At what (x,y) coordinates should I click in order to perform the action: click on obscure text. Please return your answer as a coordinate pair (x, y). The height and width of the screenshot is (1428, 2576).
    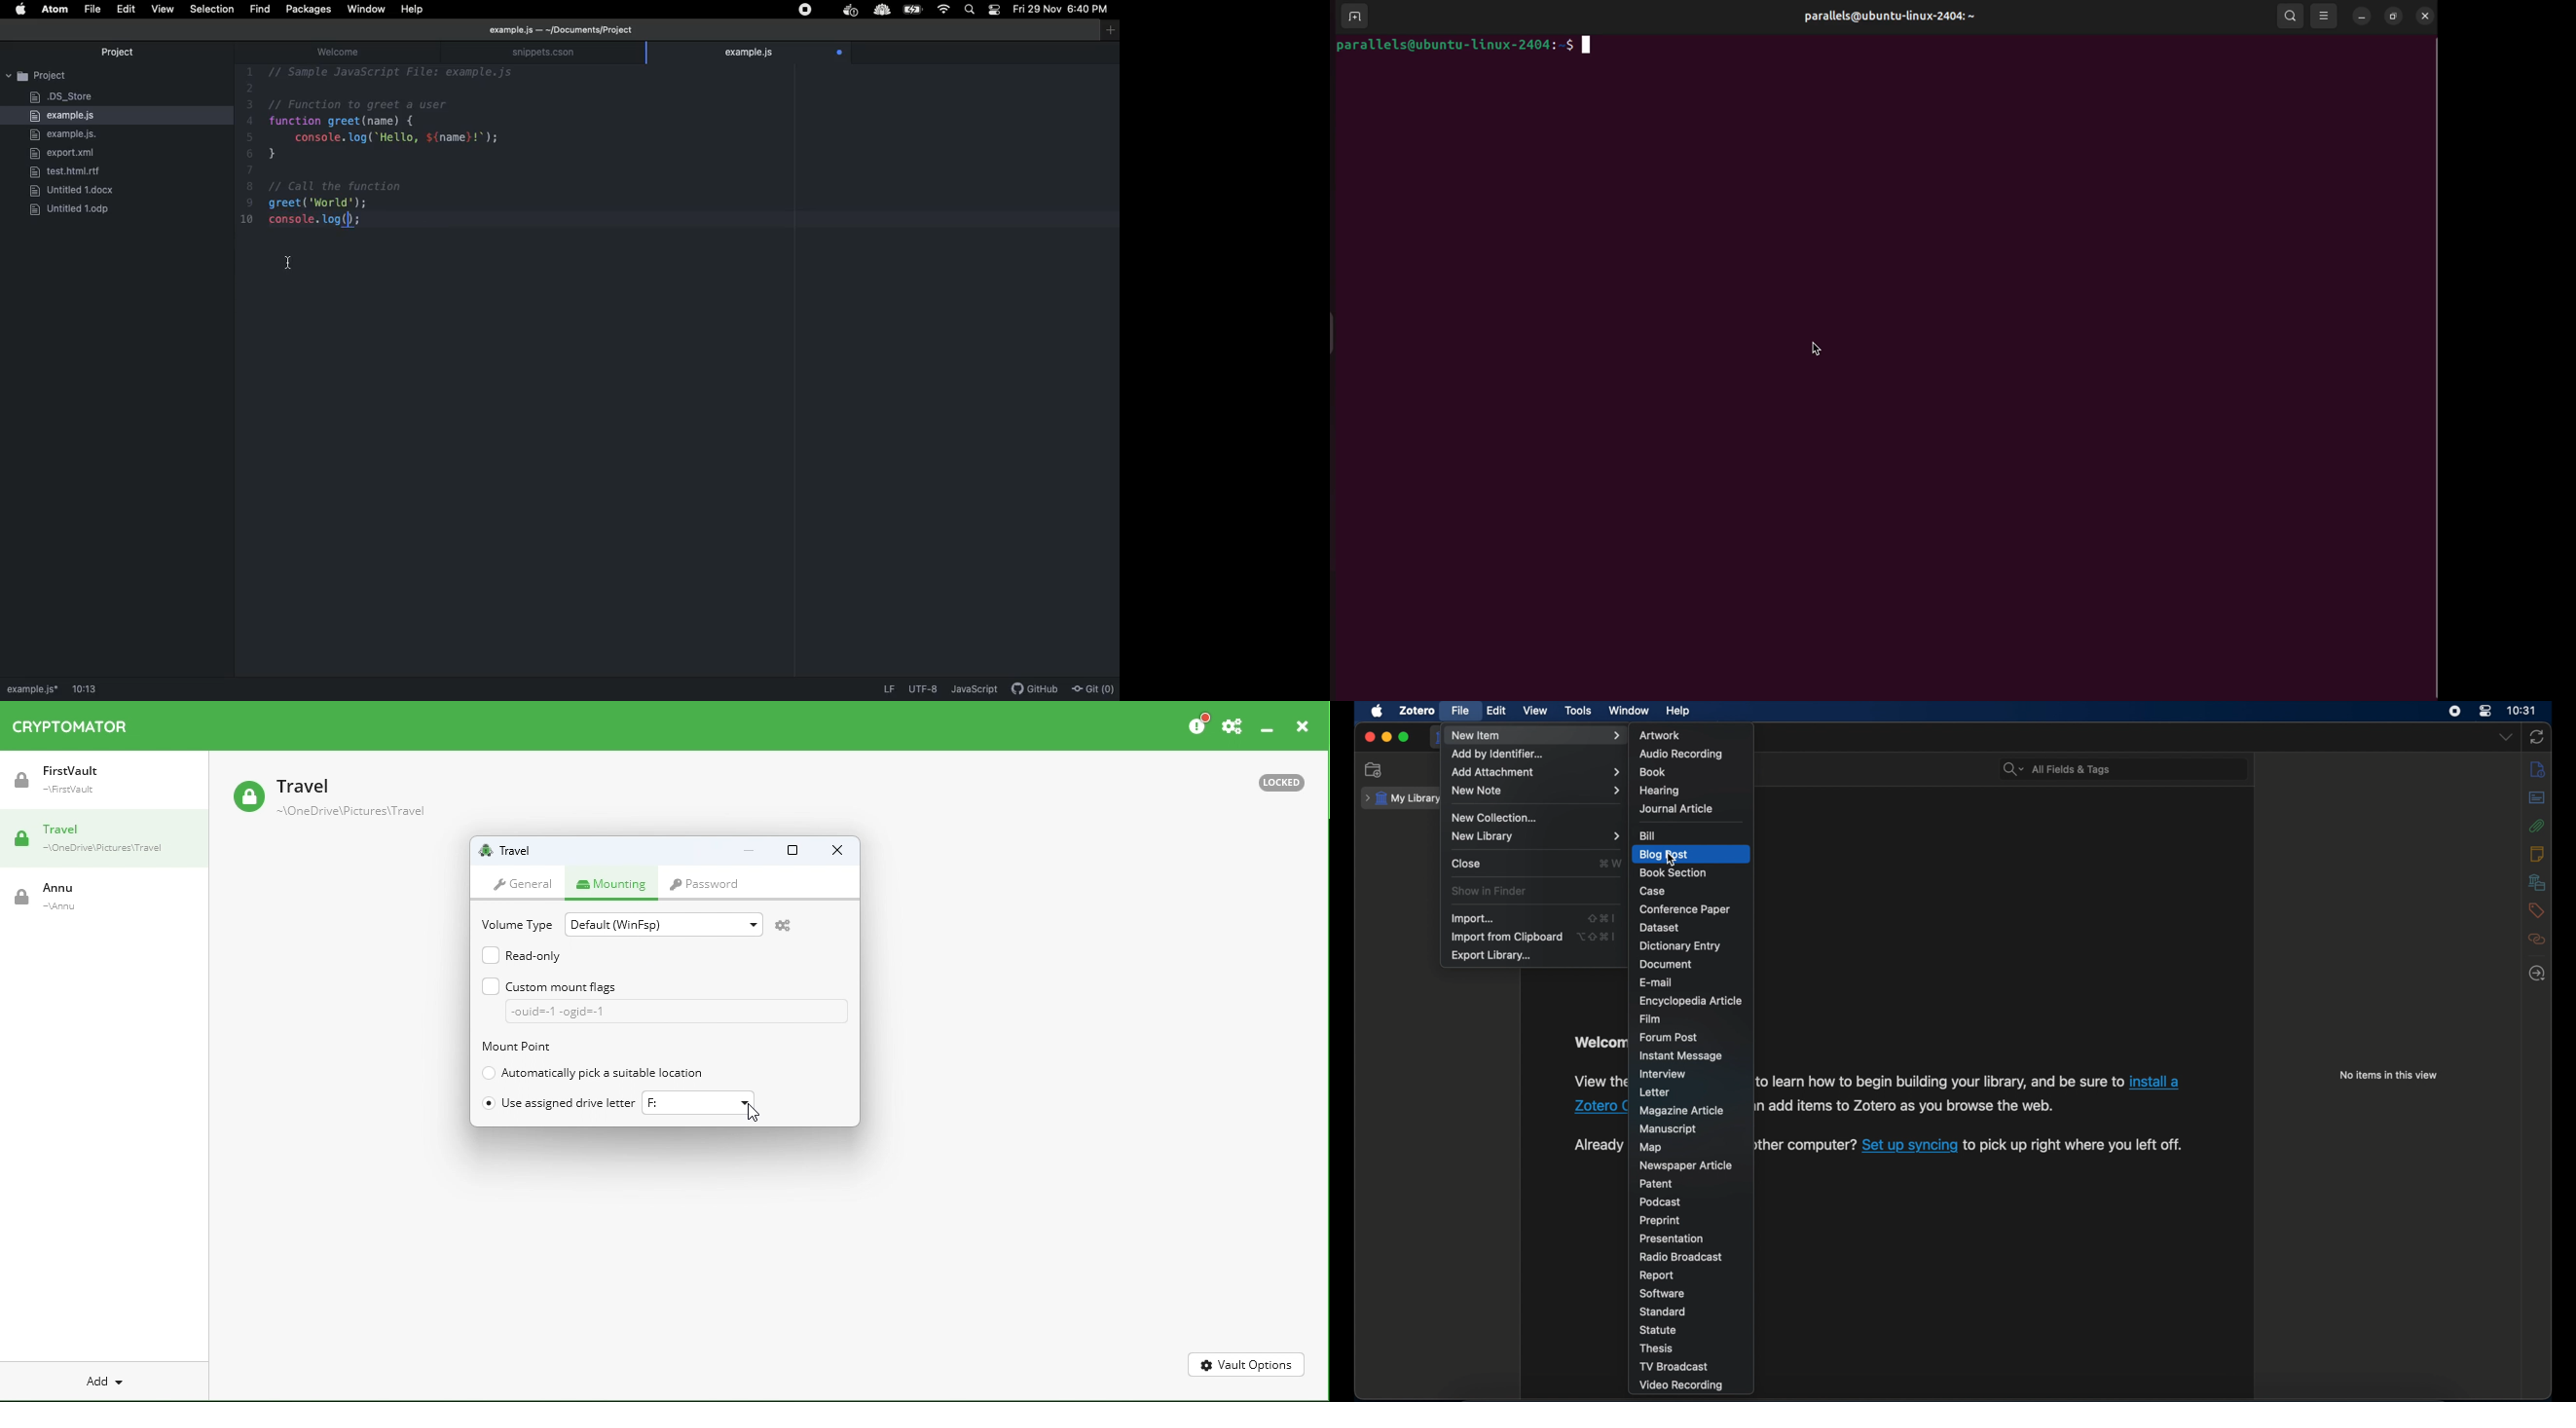
    Looking at the image, I should click on (1599, 1145).